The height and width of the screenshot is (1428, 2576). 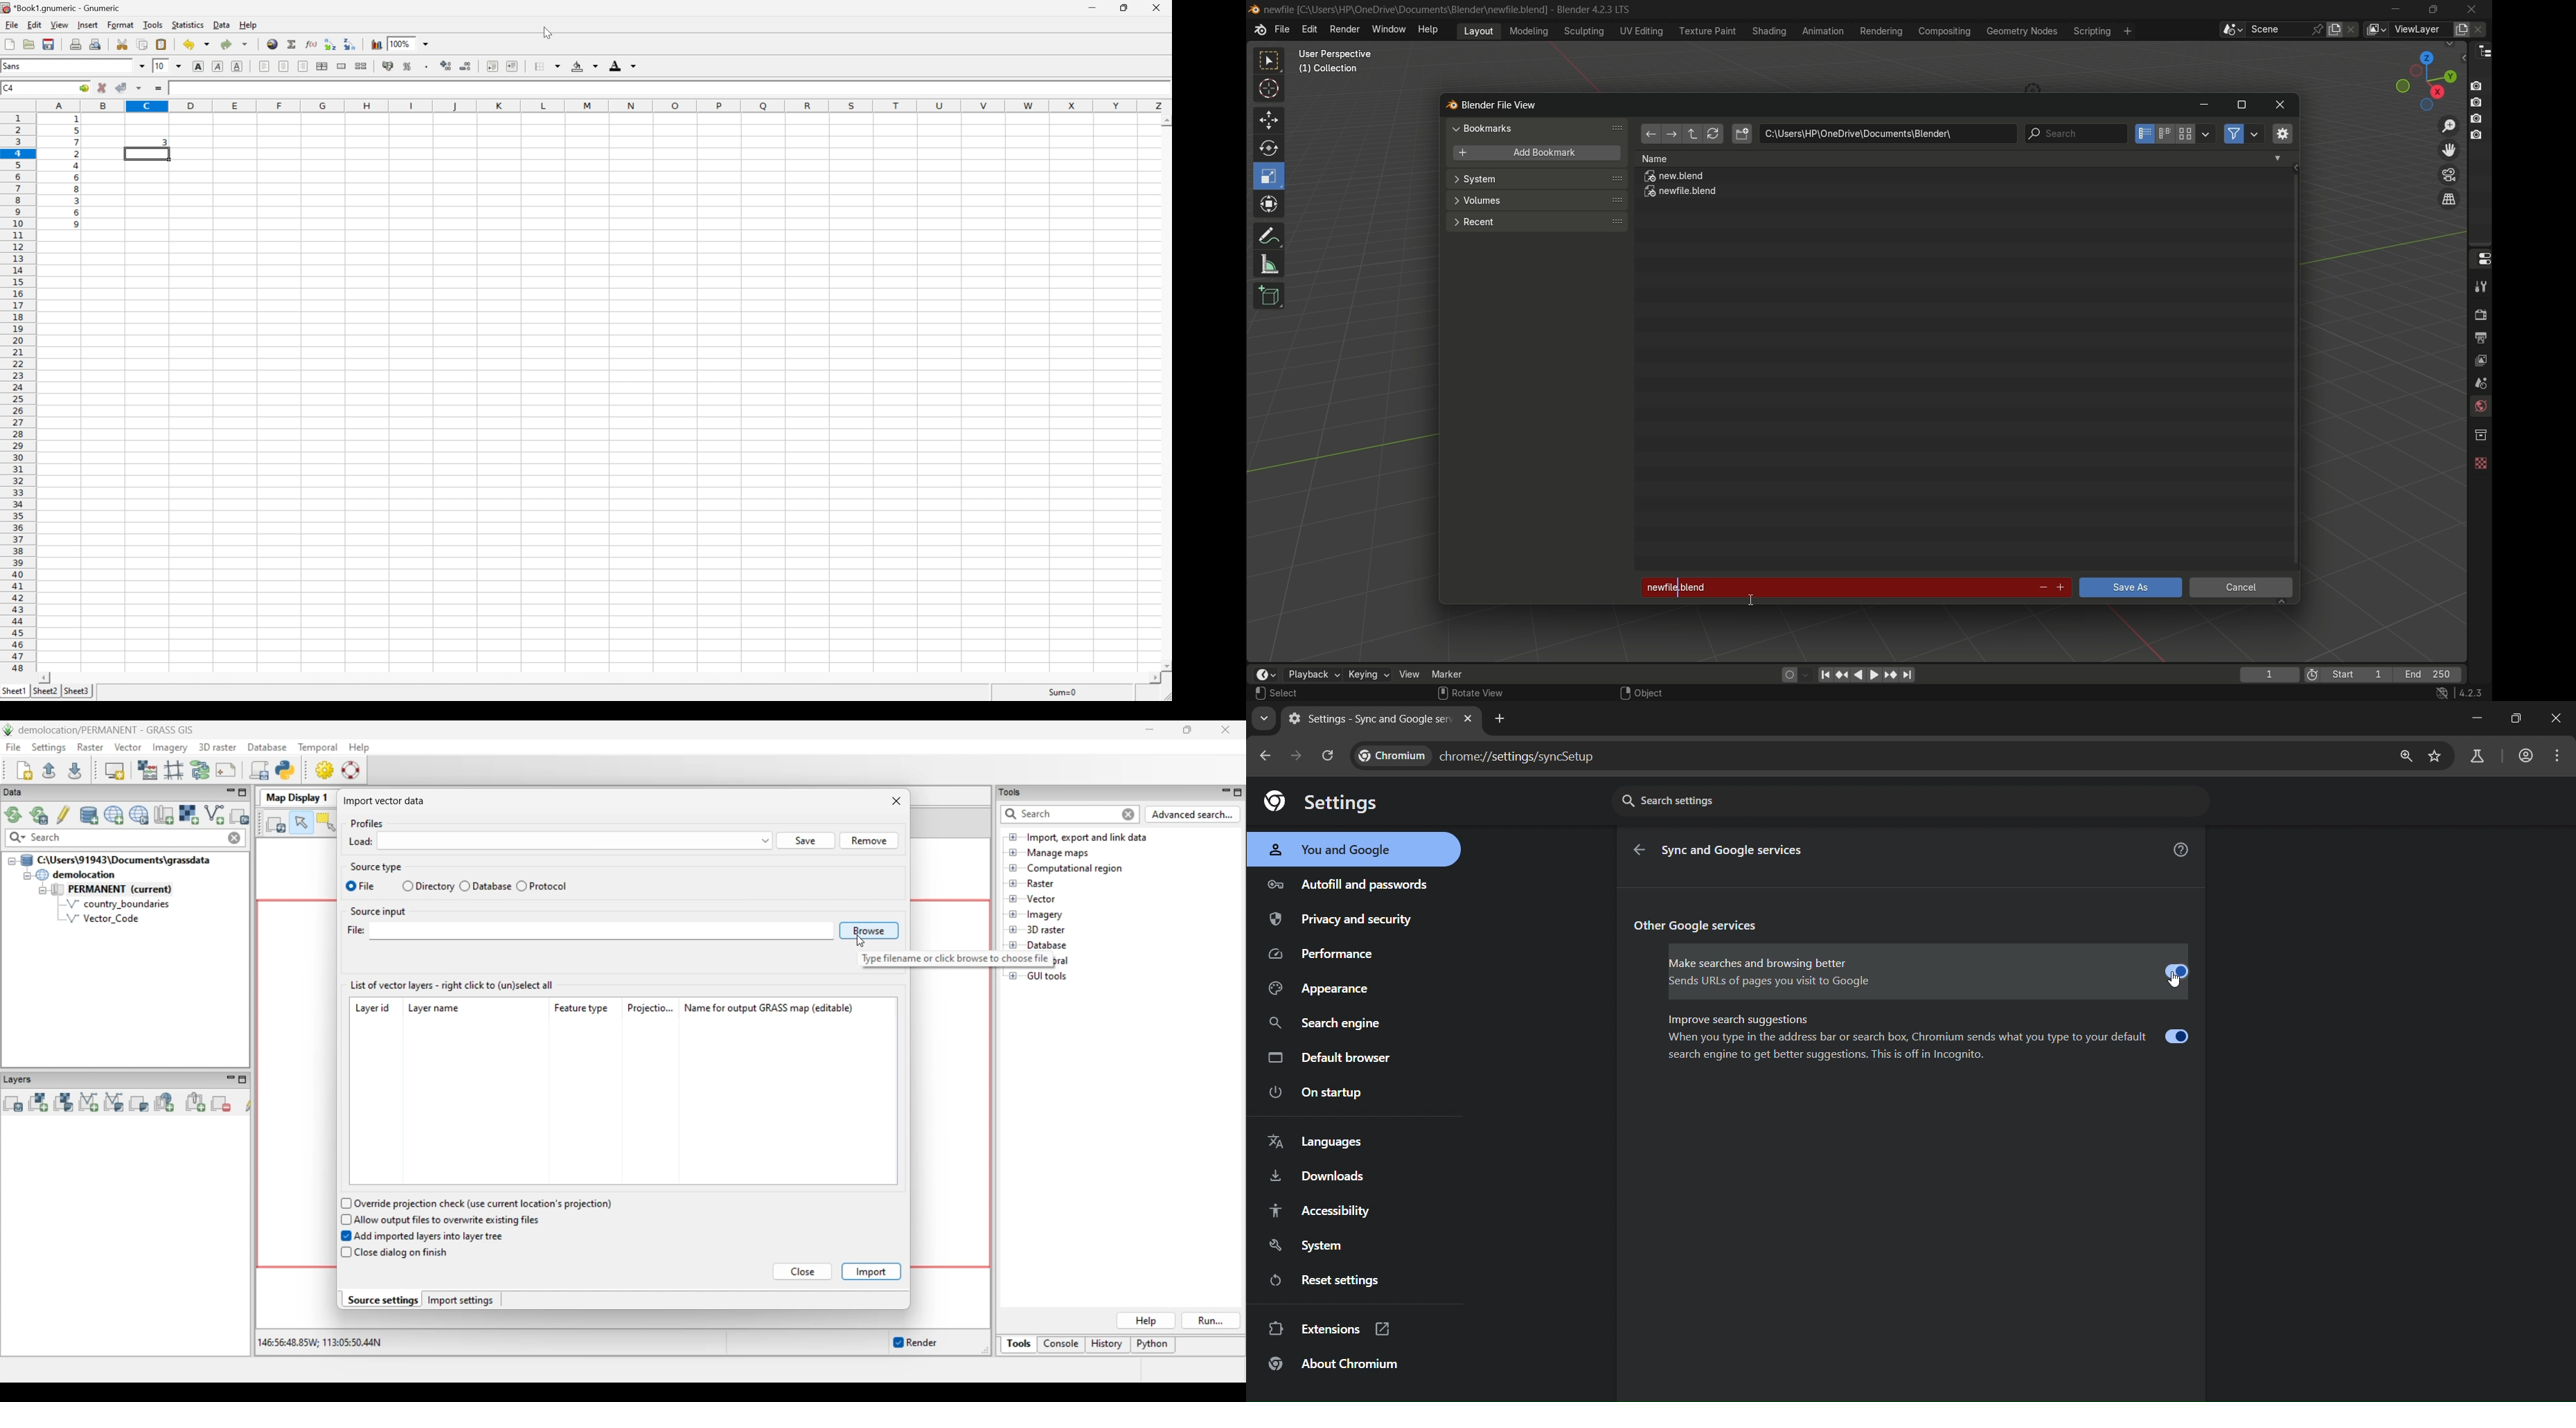 I want to click on transform, so click(x=1270, y=206).